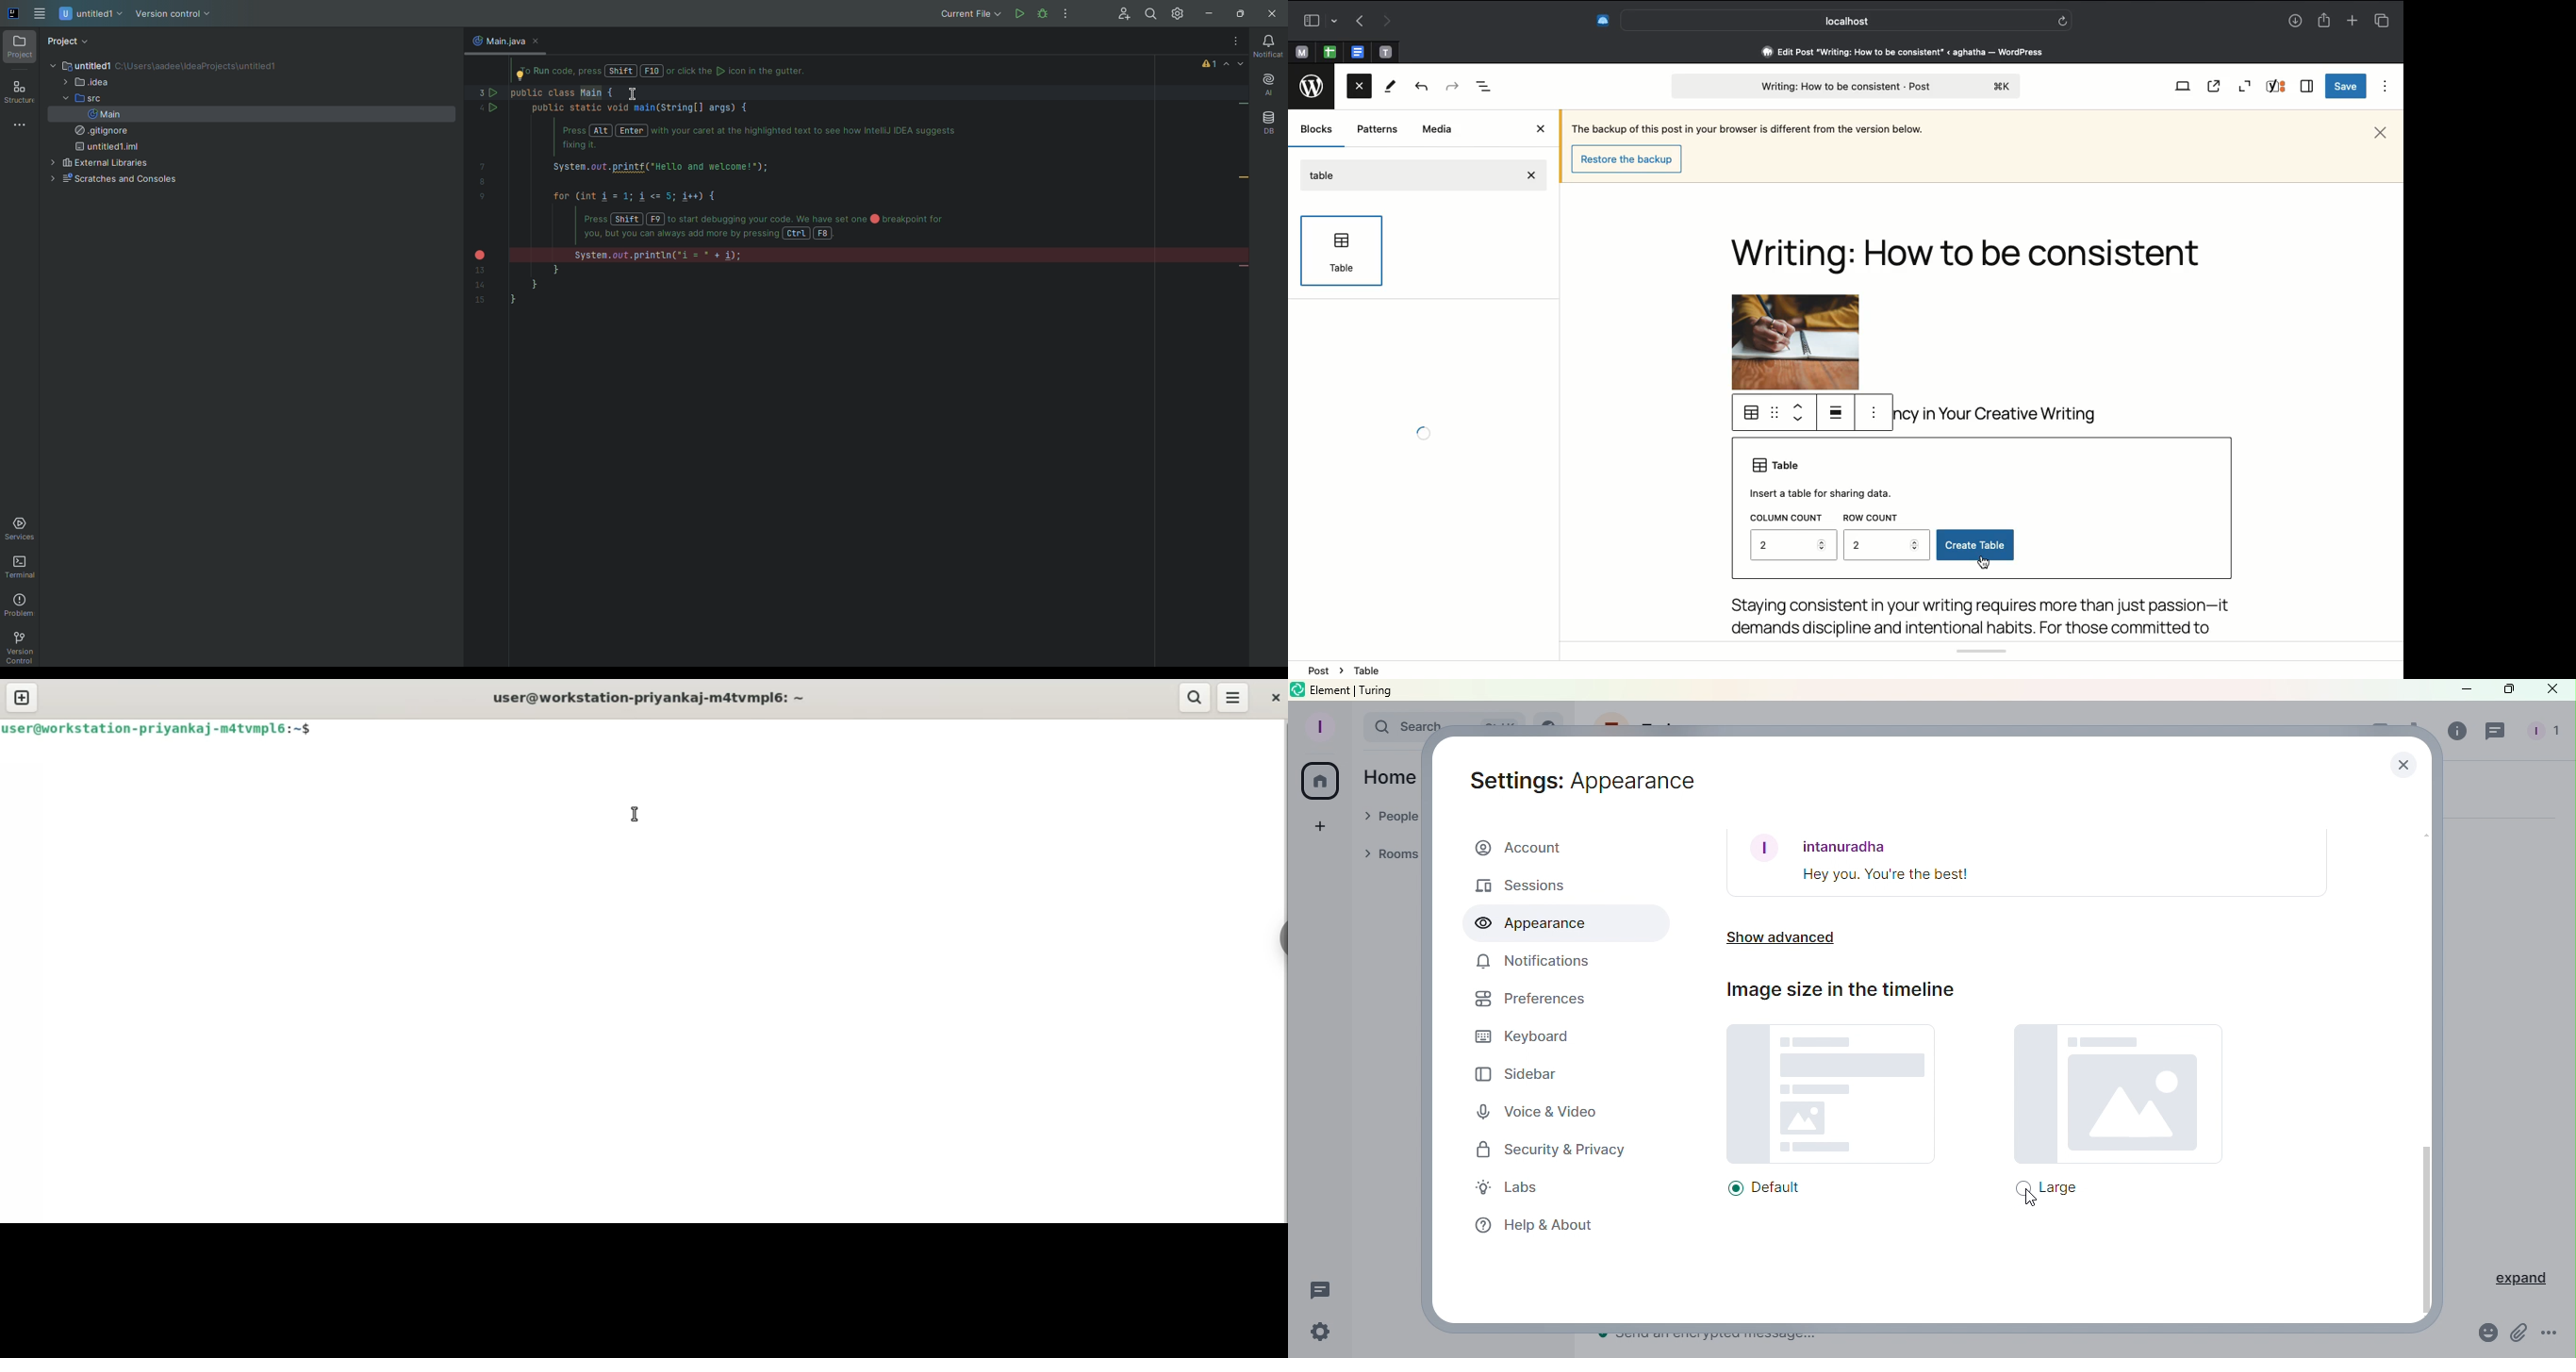 This screenshot has width=2576, height=1372. Describe the element at coordinates (1317, 20) in the screenshot. I see `Sidebar` at that location.